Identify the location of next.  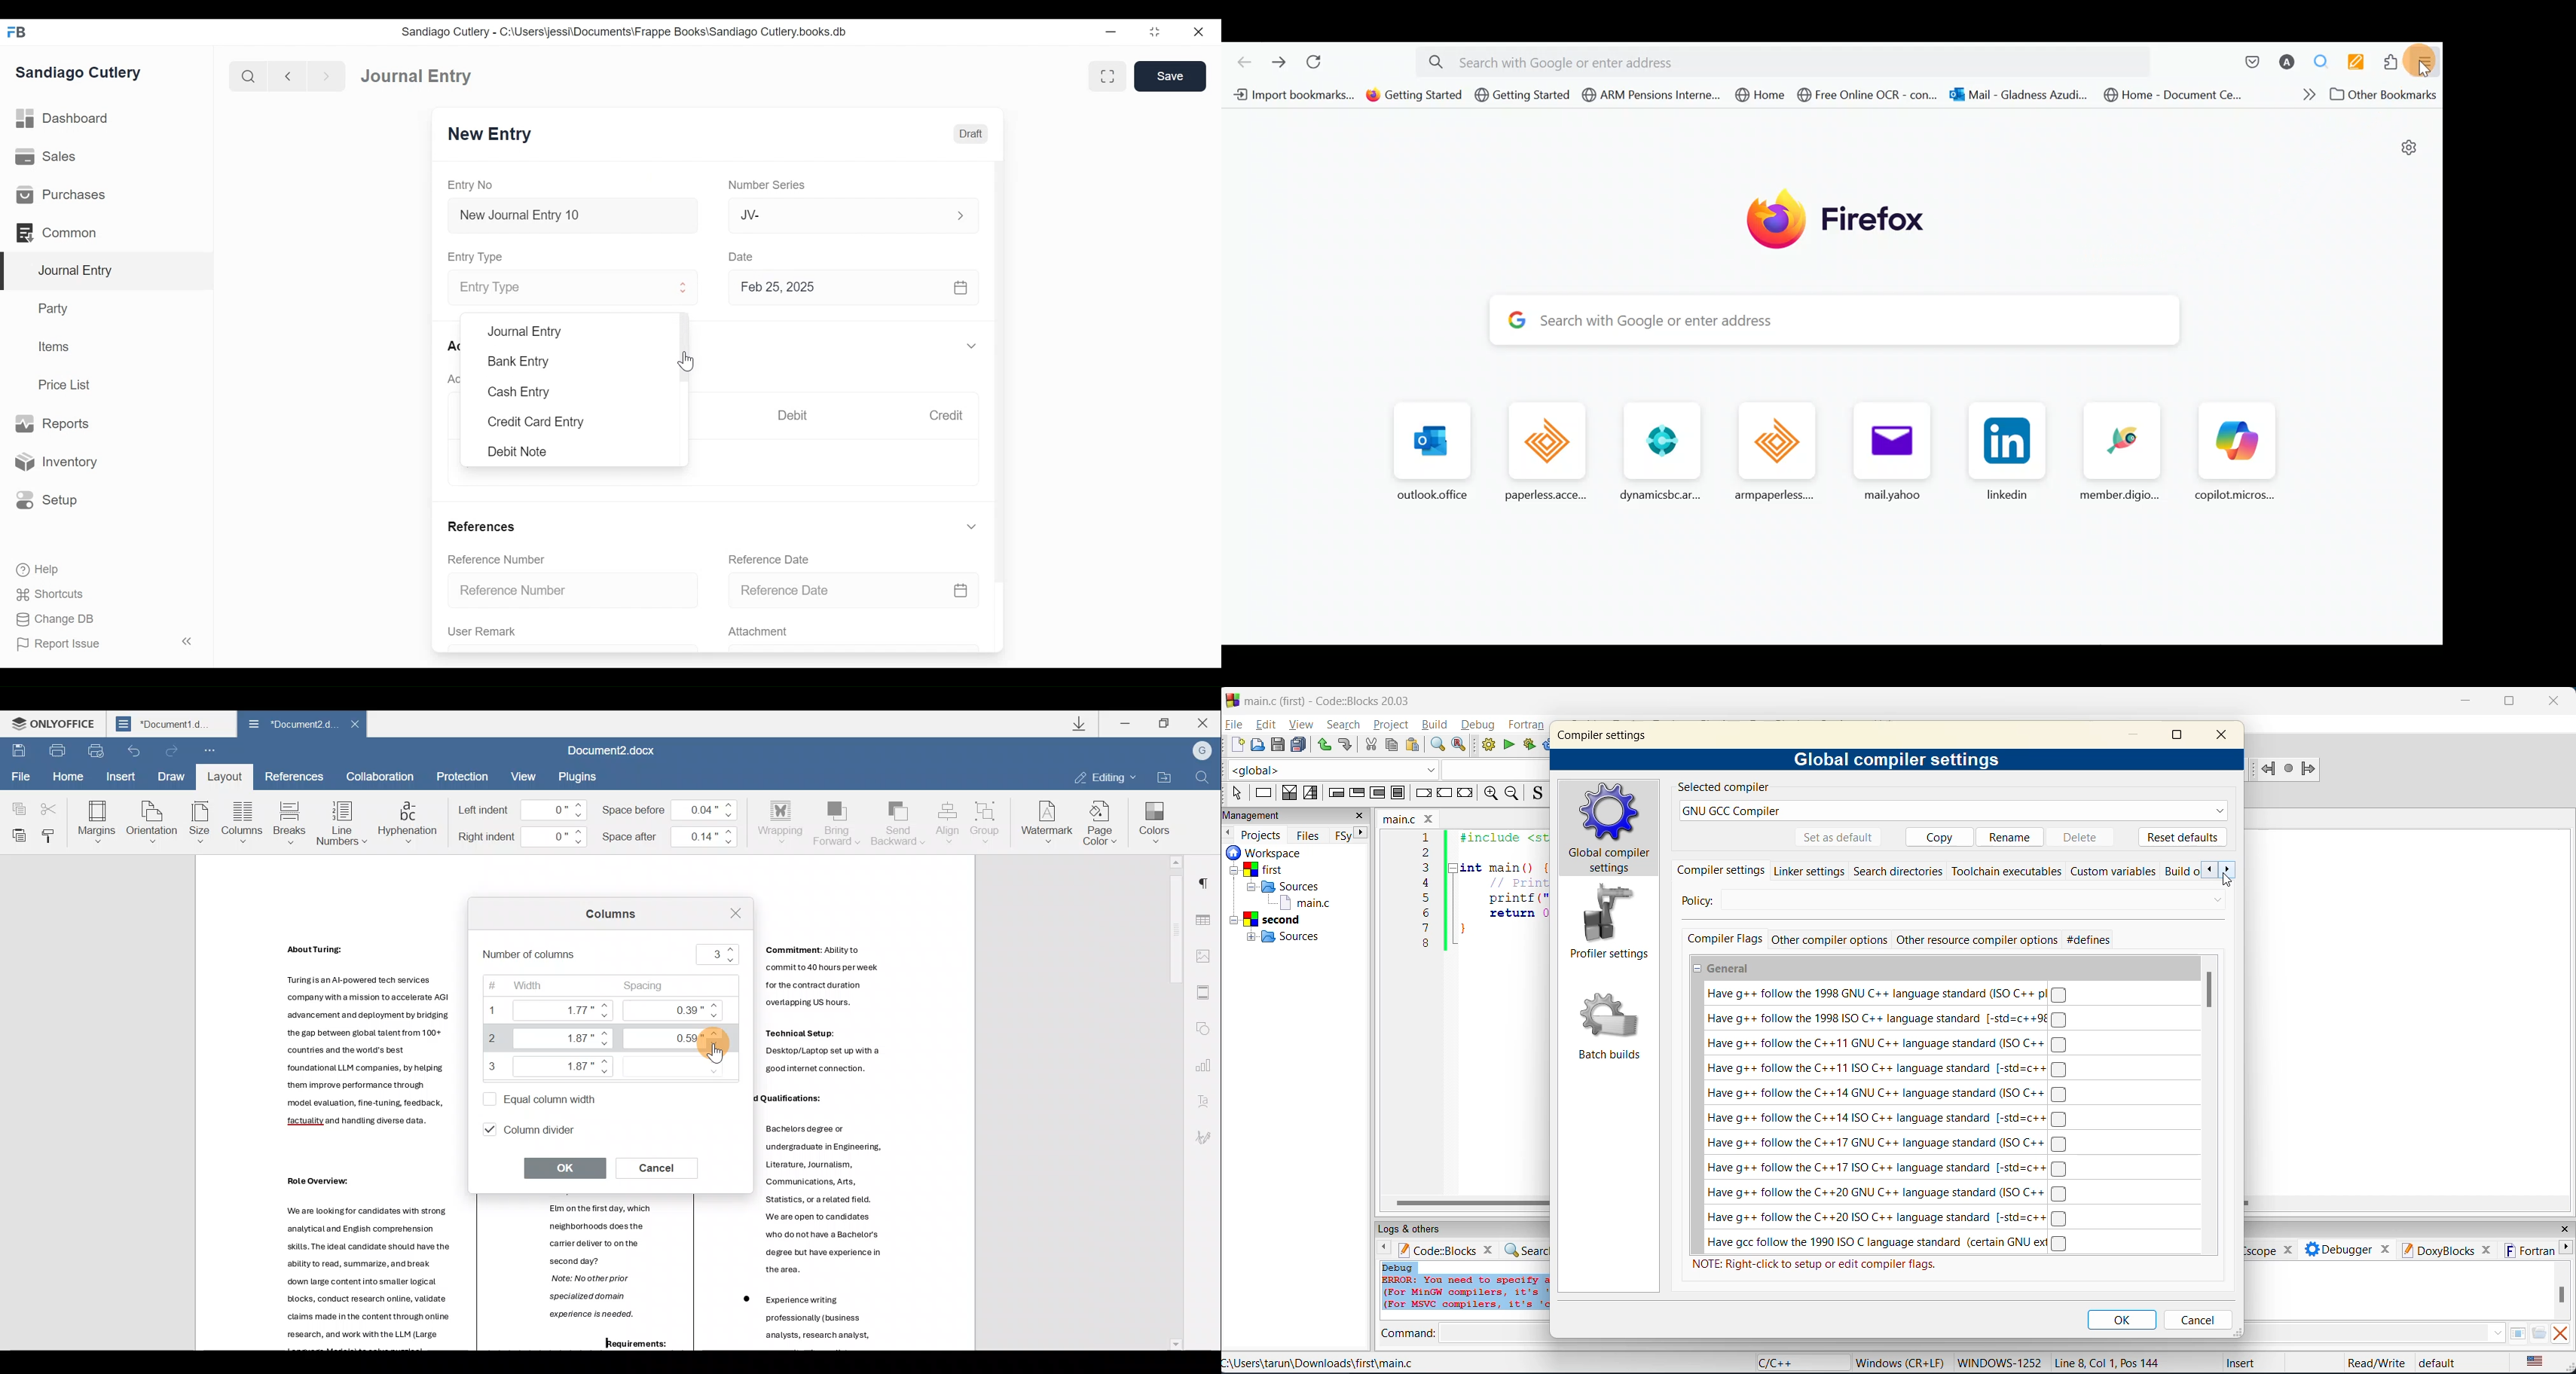
(2229, 870).